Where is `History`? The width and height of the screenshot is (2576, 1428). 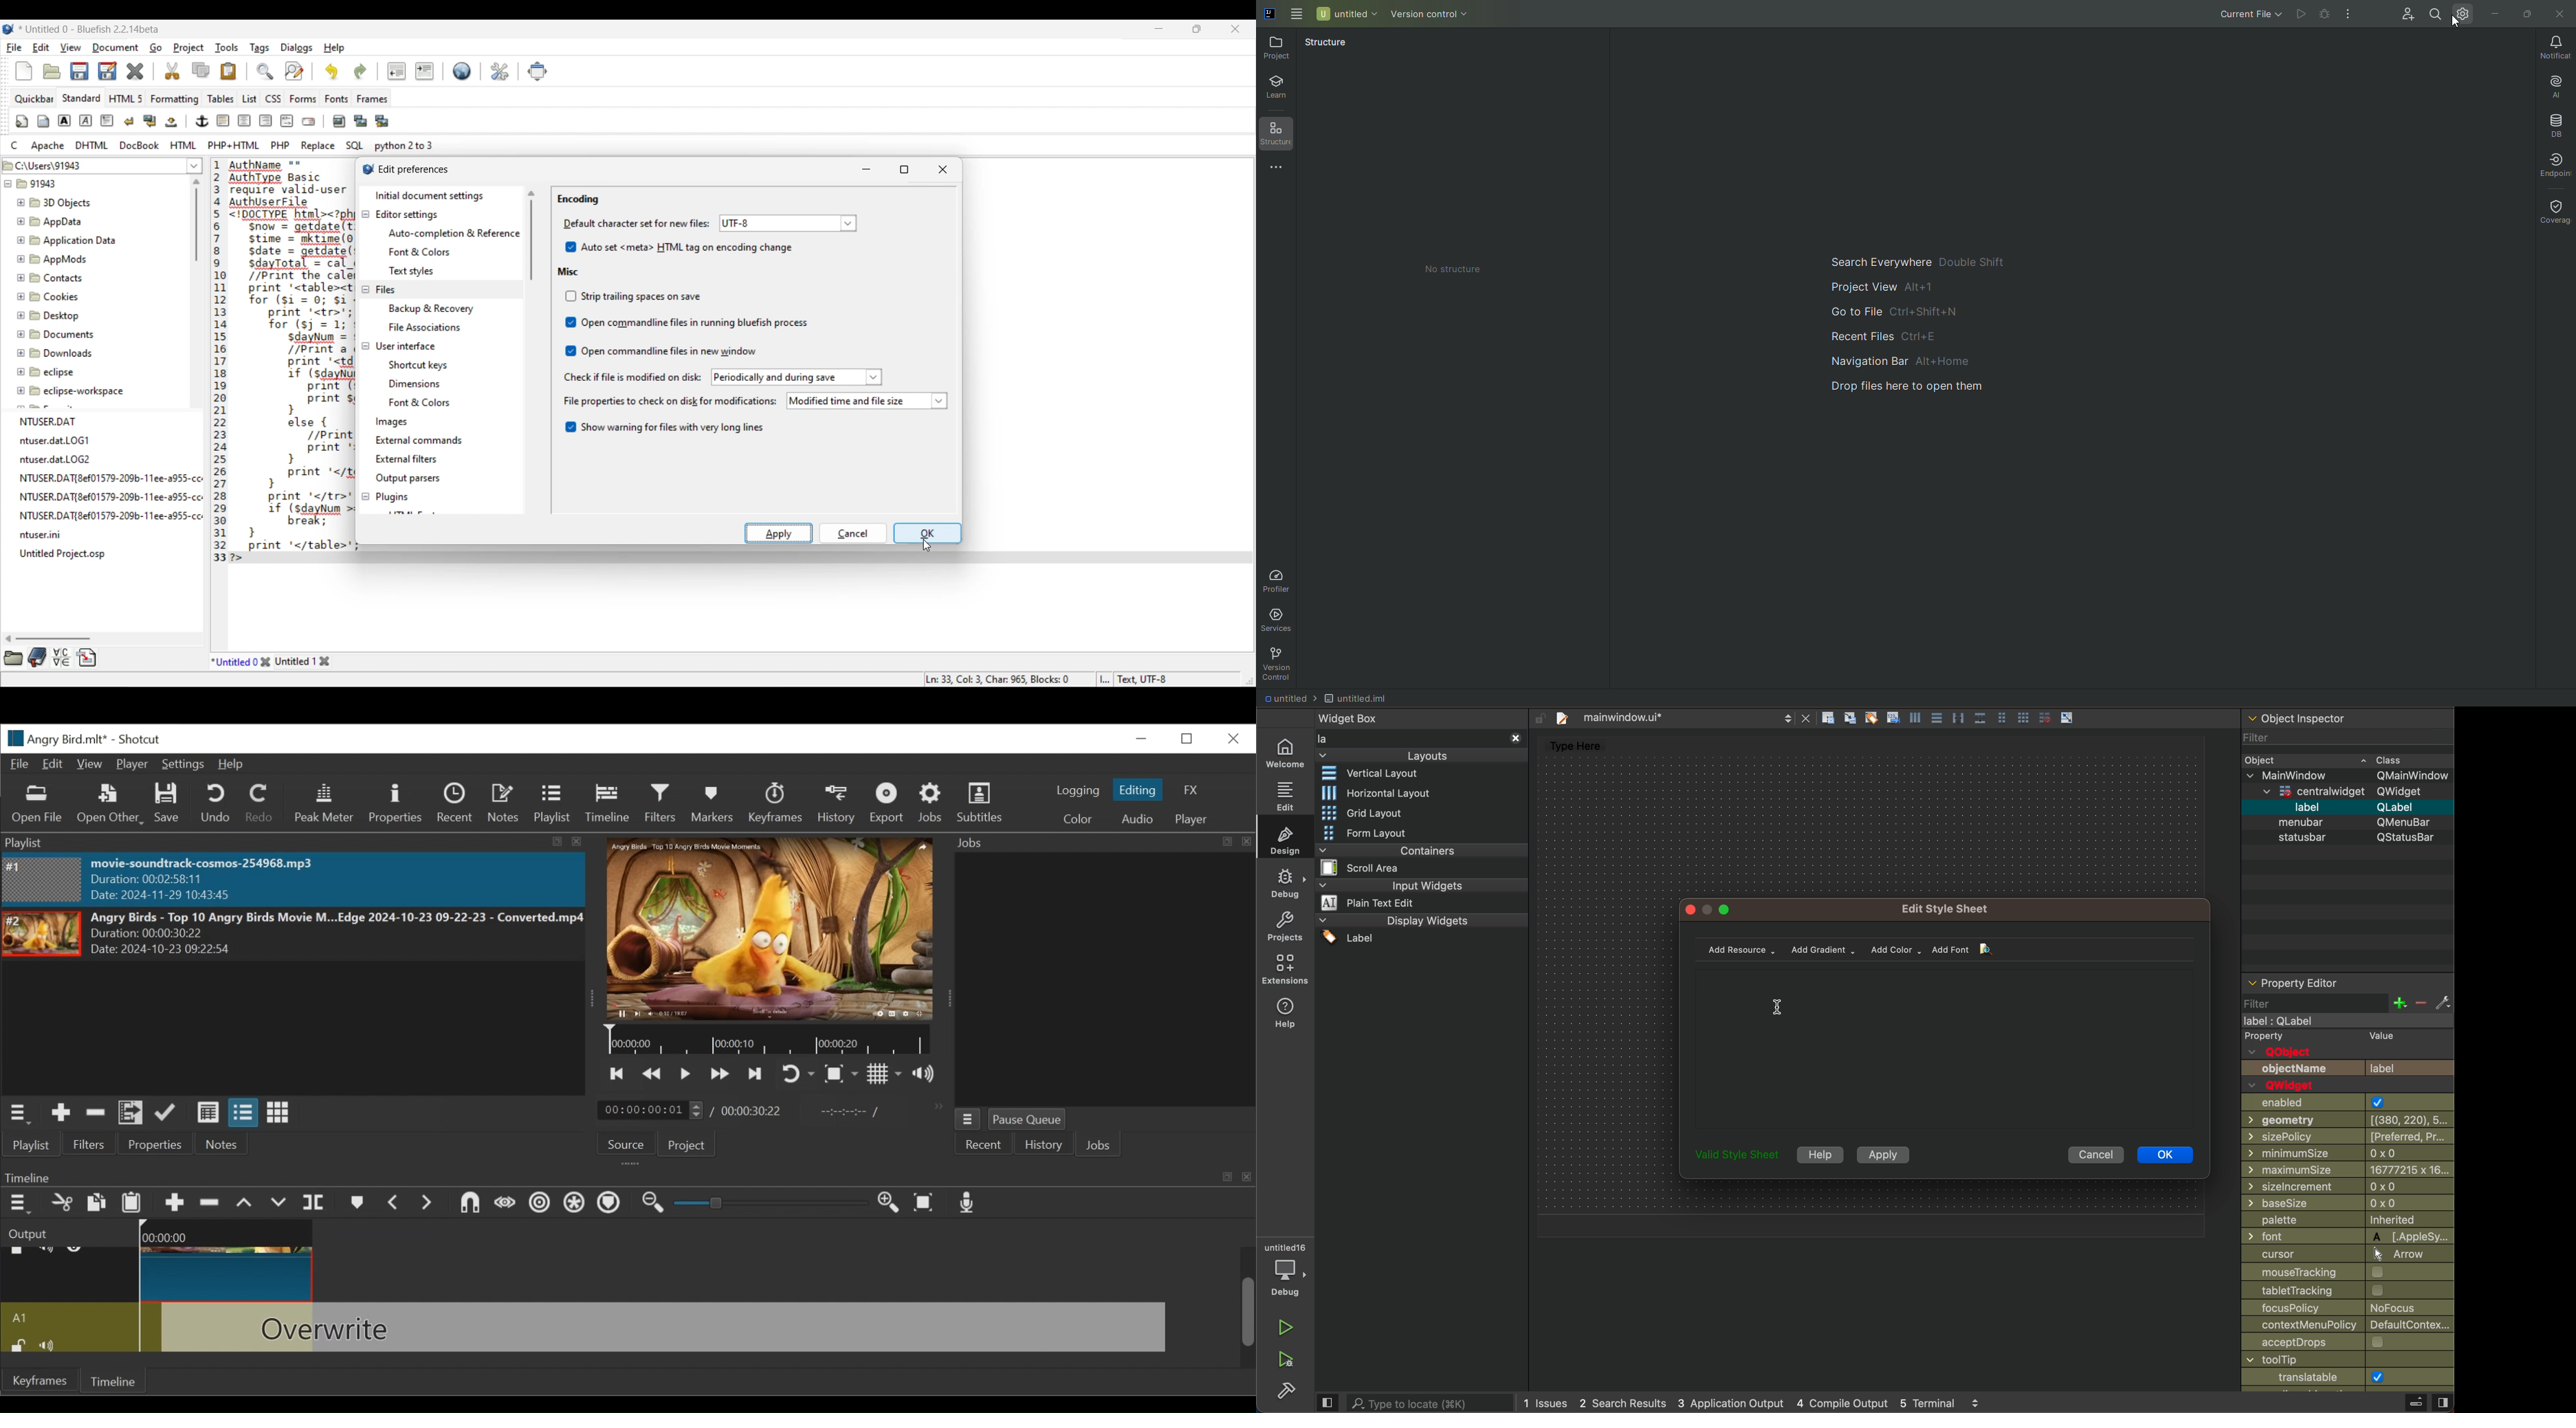
History is located at coordinates (1043, 1145).